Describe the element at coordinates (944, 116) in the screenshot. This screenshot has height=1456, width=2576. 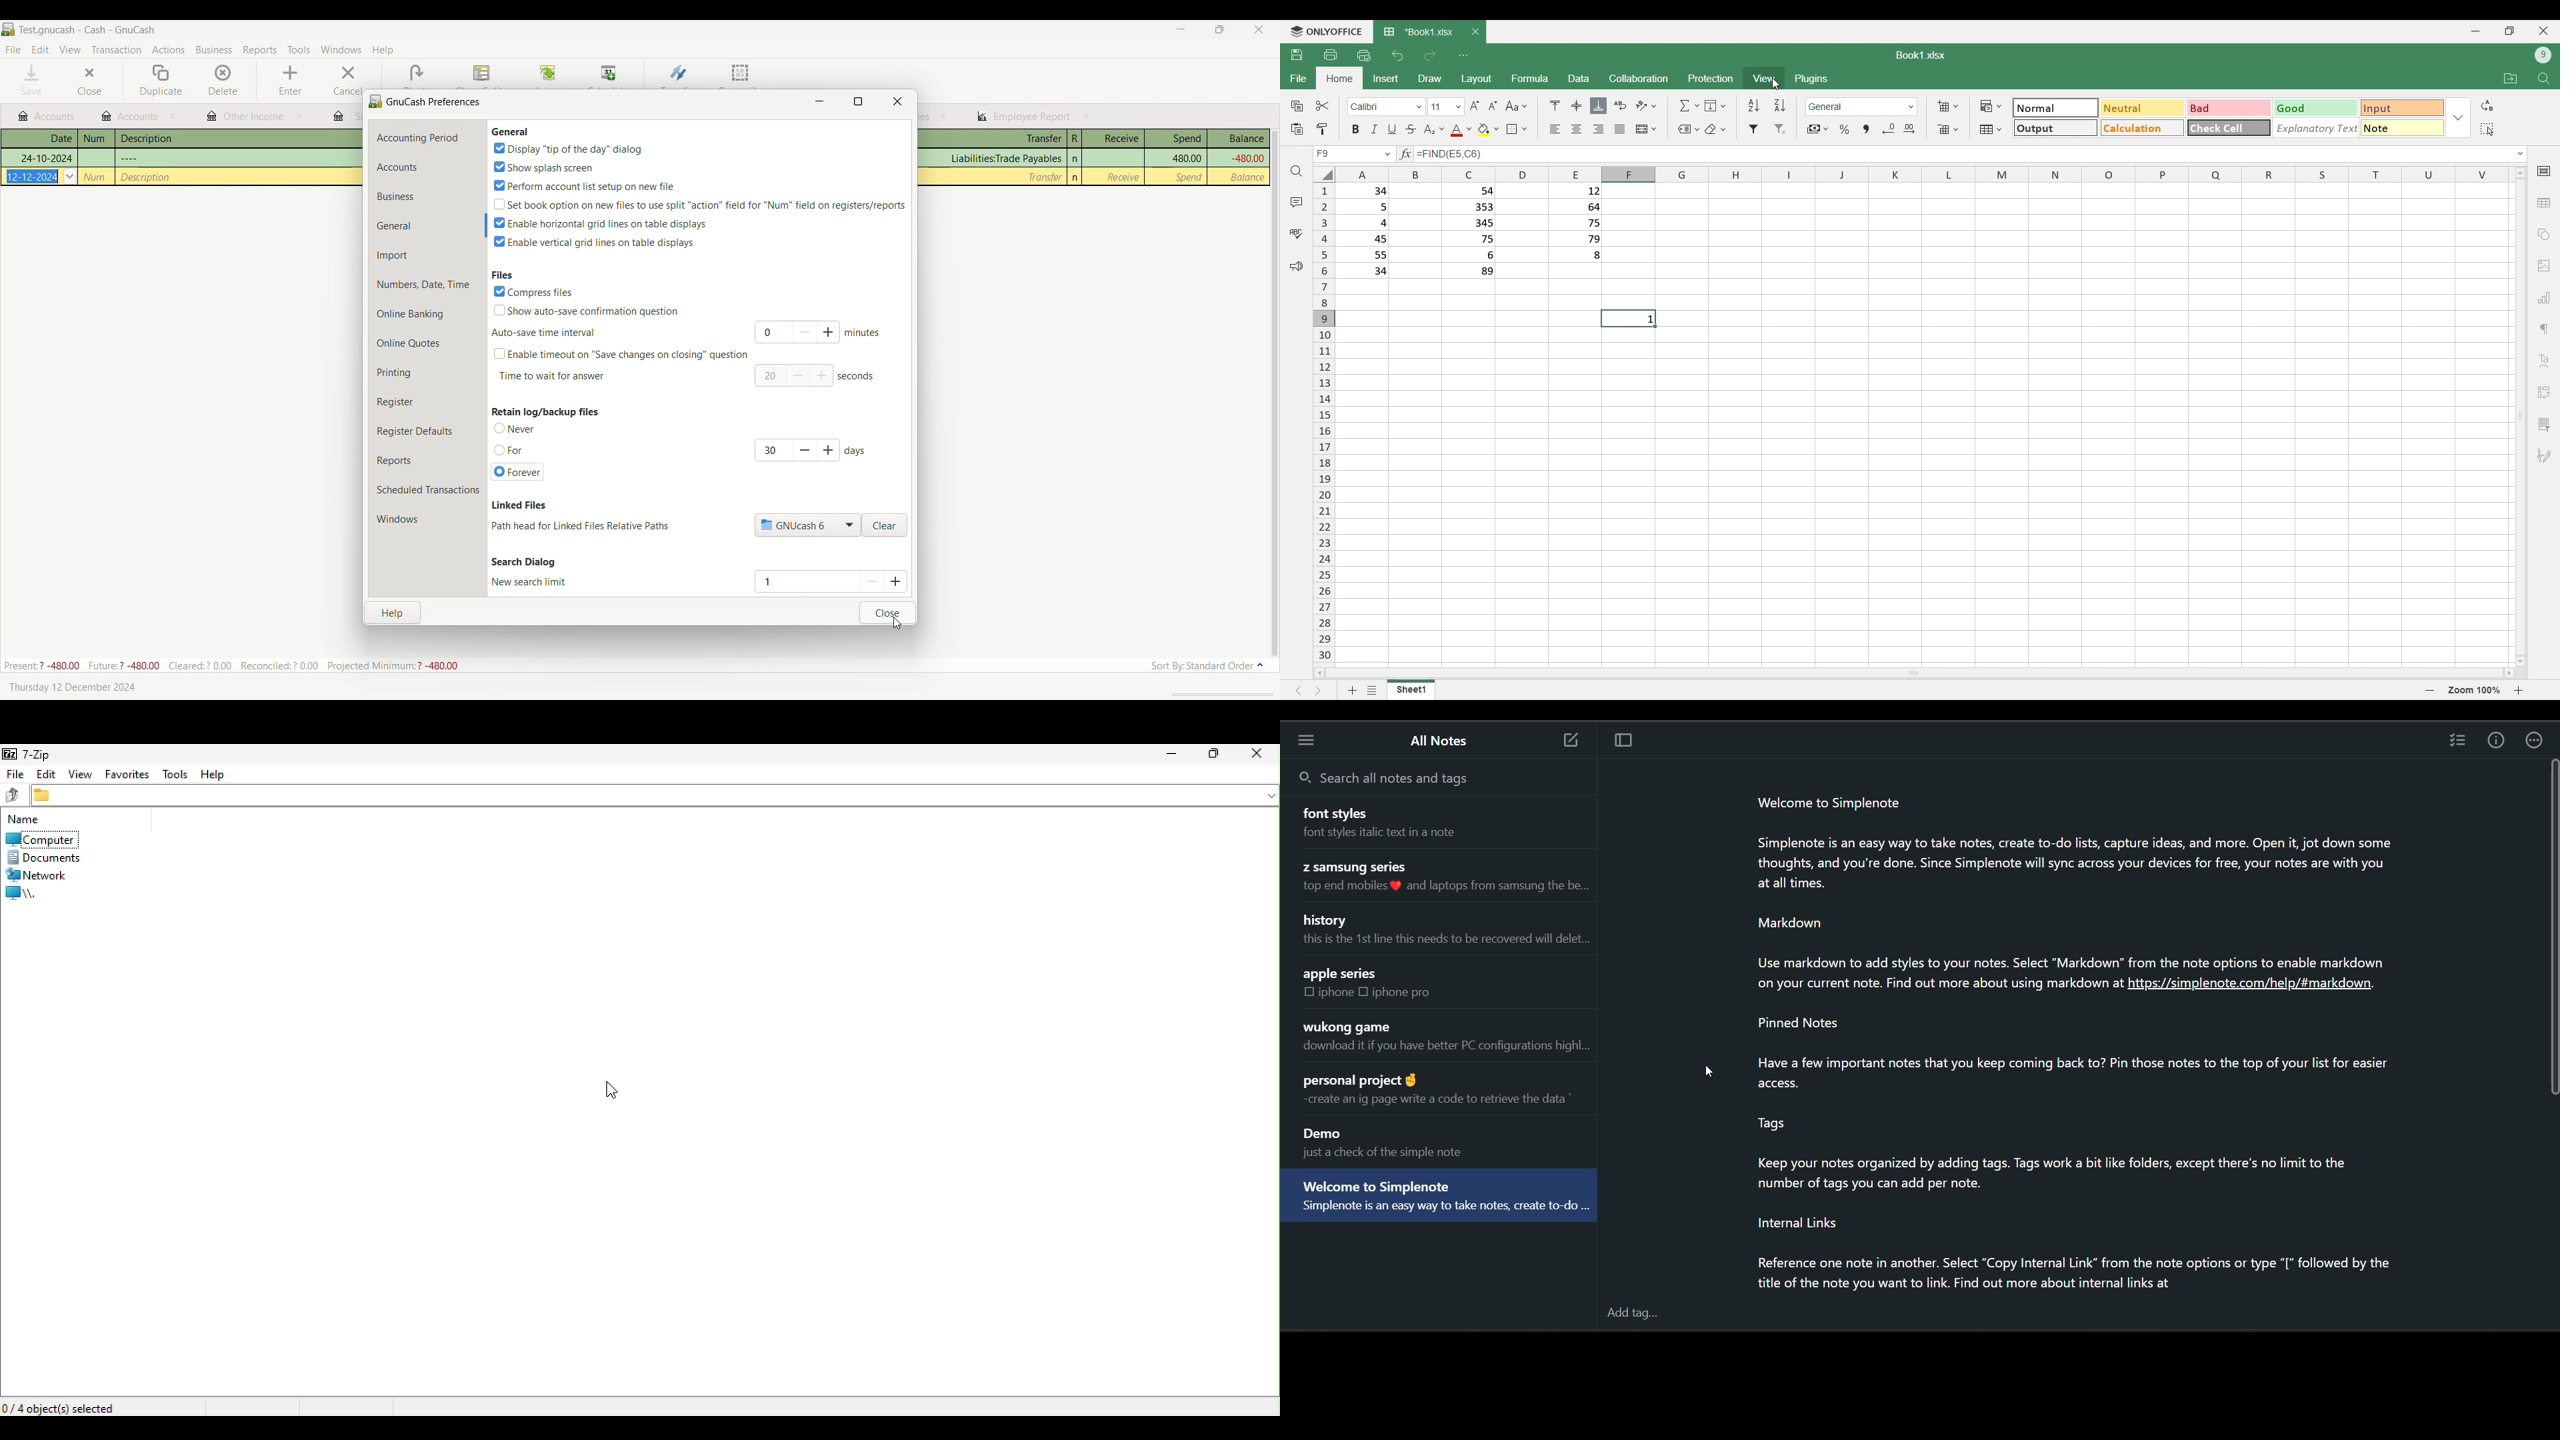
I see `close` at that location.